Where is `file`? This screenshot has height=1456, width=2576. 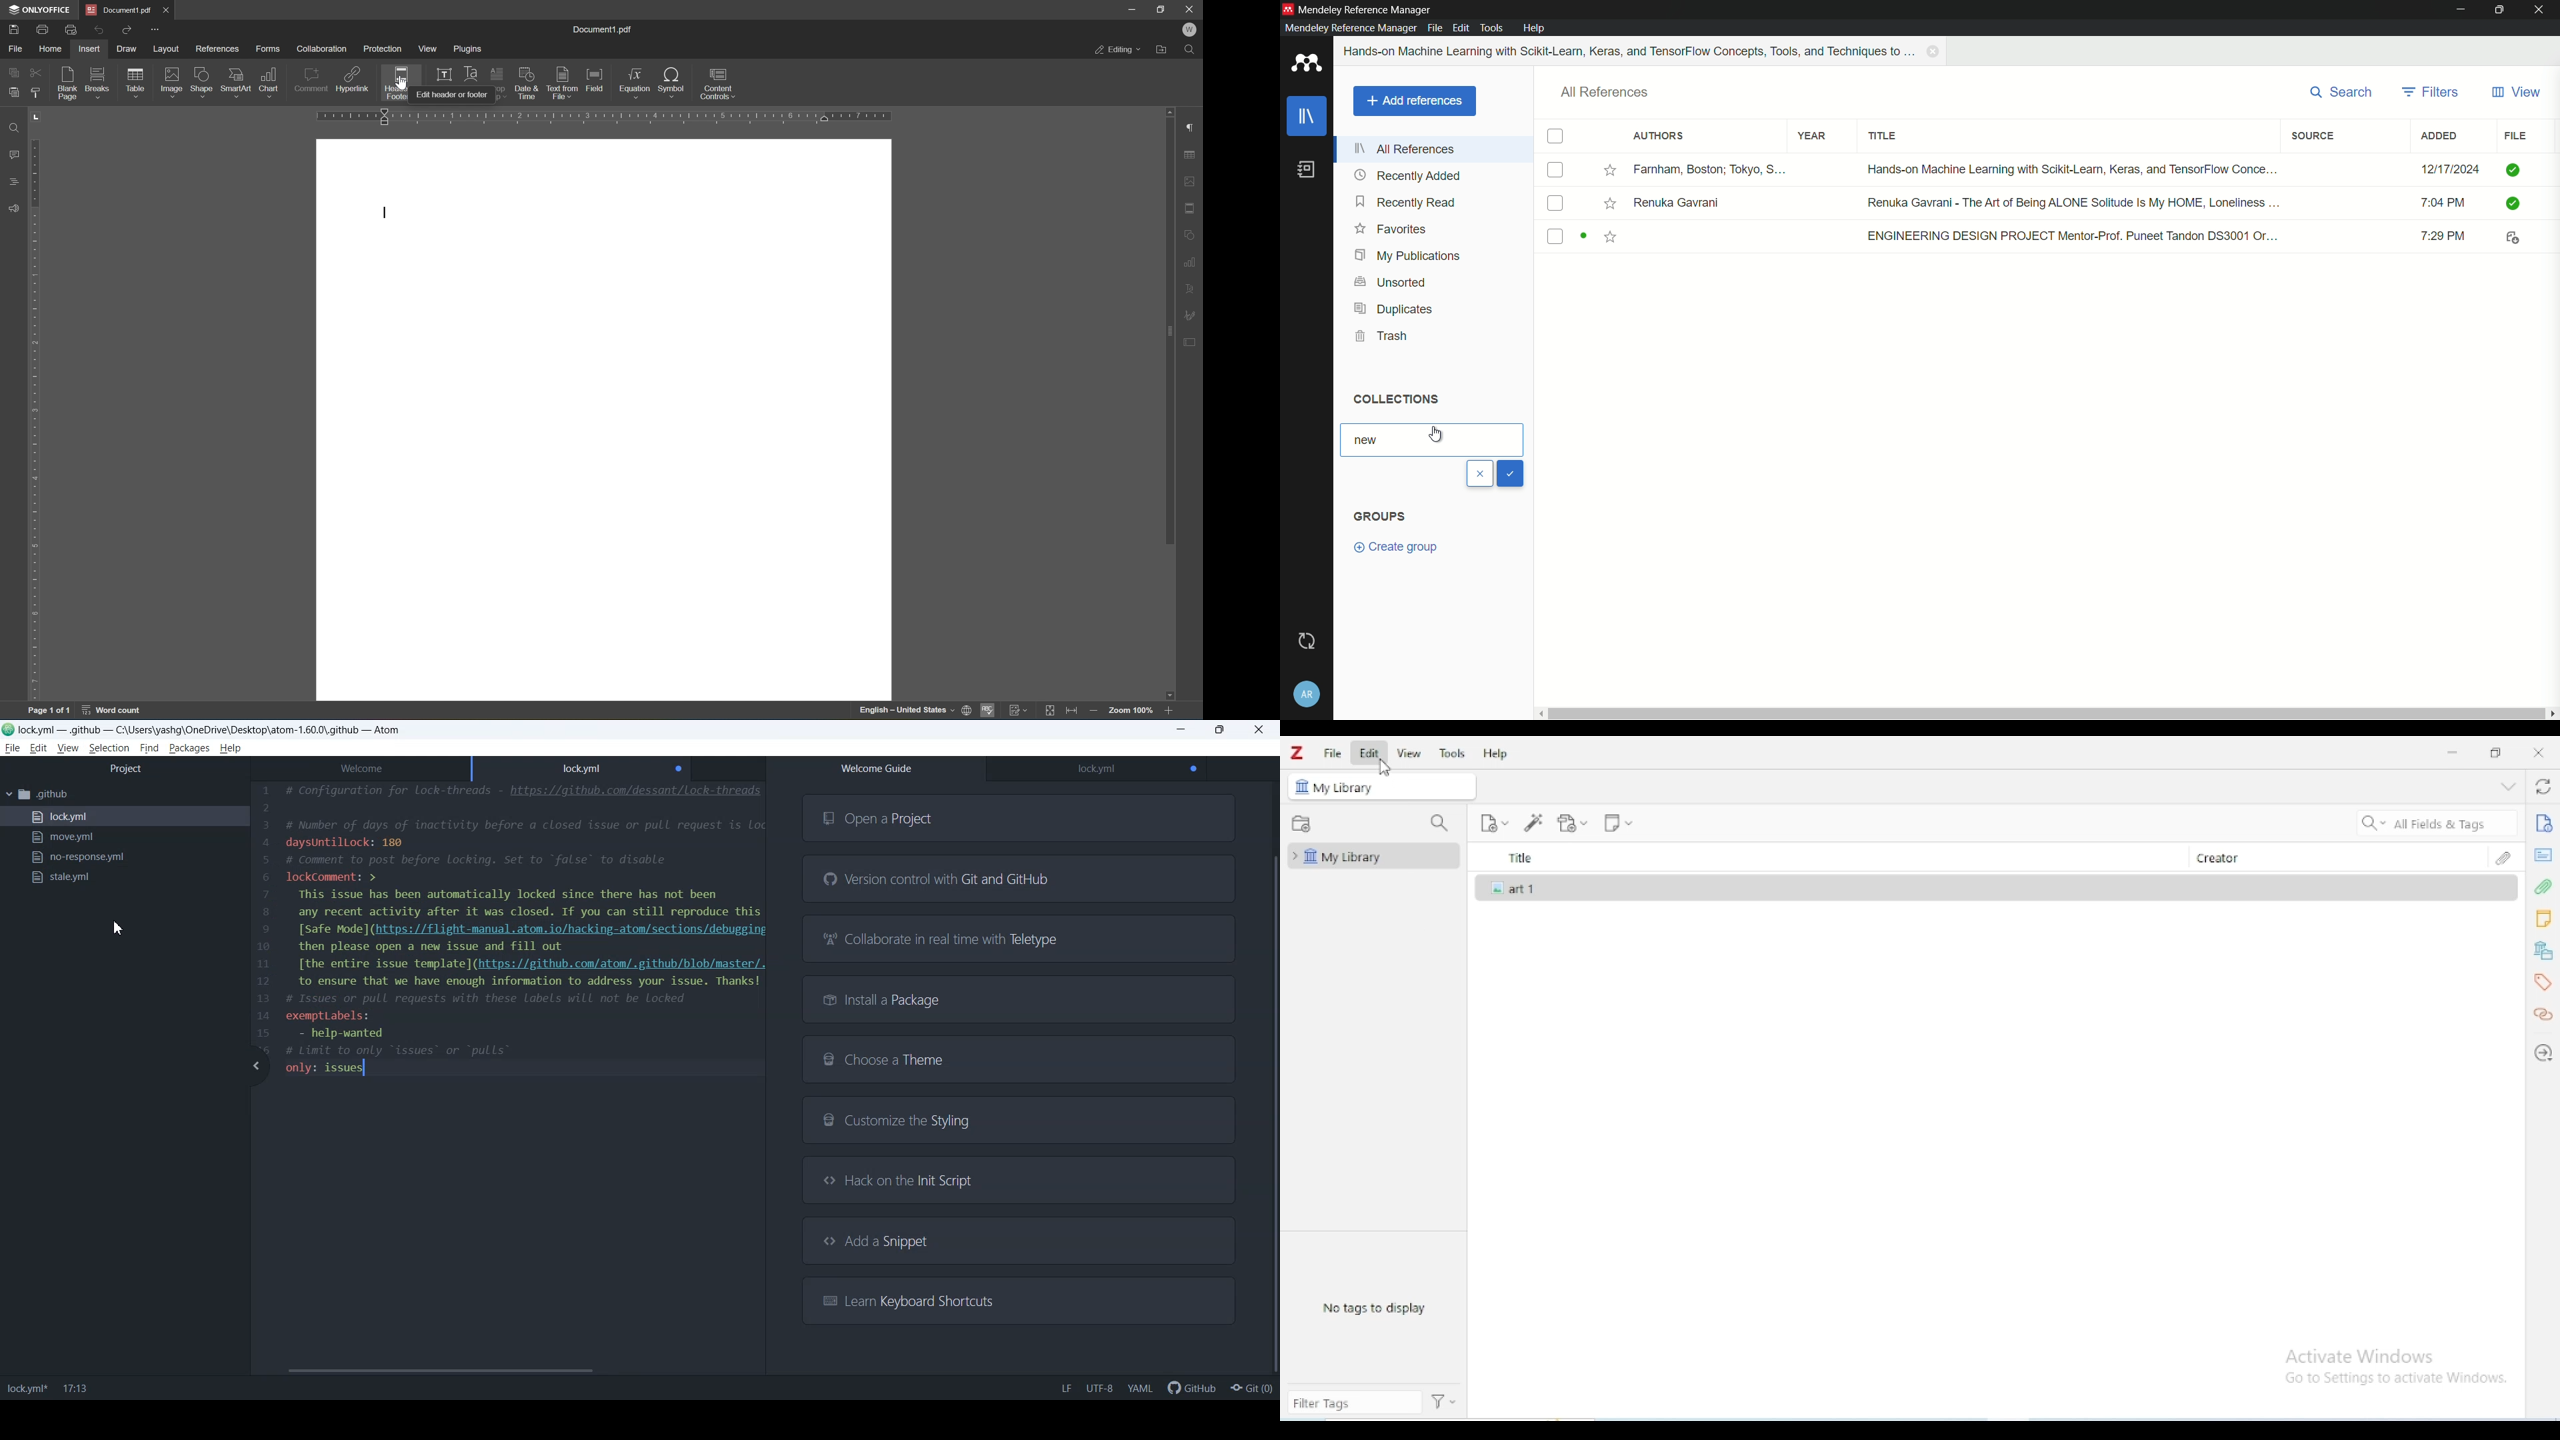 file is located at coordinates (12, 49).